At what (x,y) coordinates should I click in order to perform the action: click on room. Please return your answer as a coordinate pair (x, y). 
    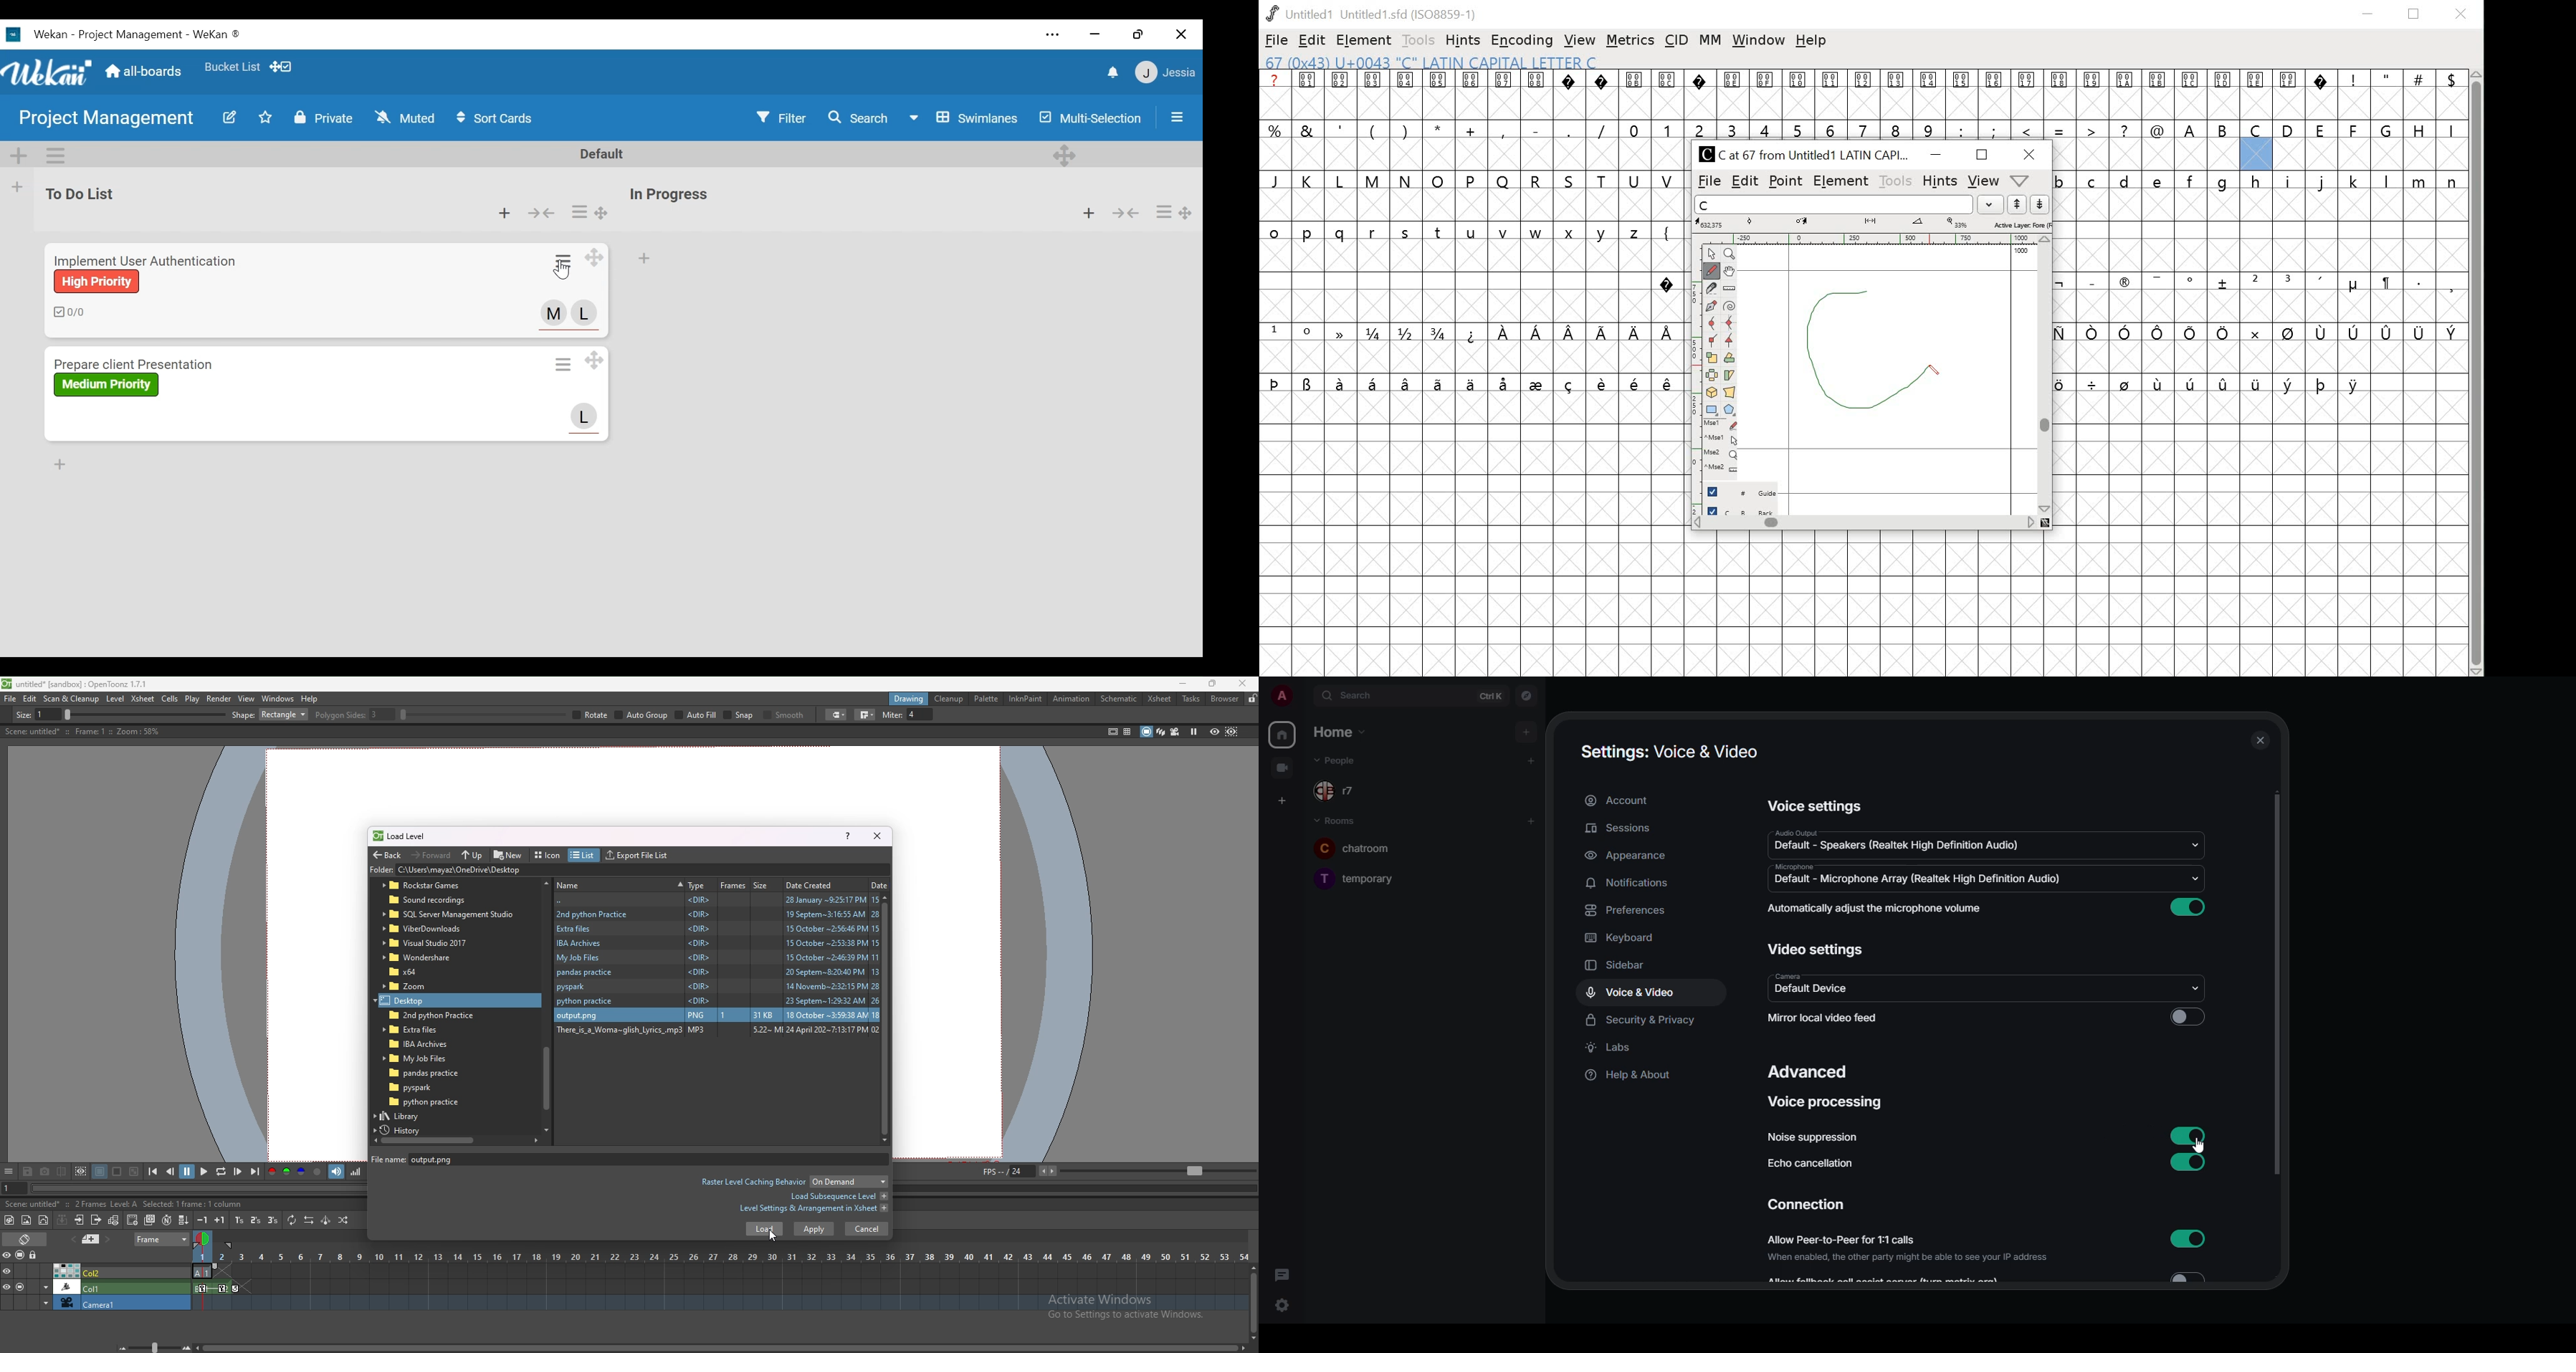
    Looking at the image, I should click on (1335, 820).